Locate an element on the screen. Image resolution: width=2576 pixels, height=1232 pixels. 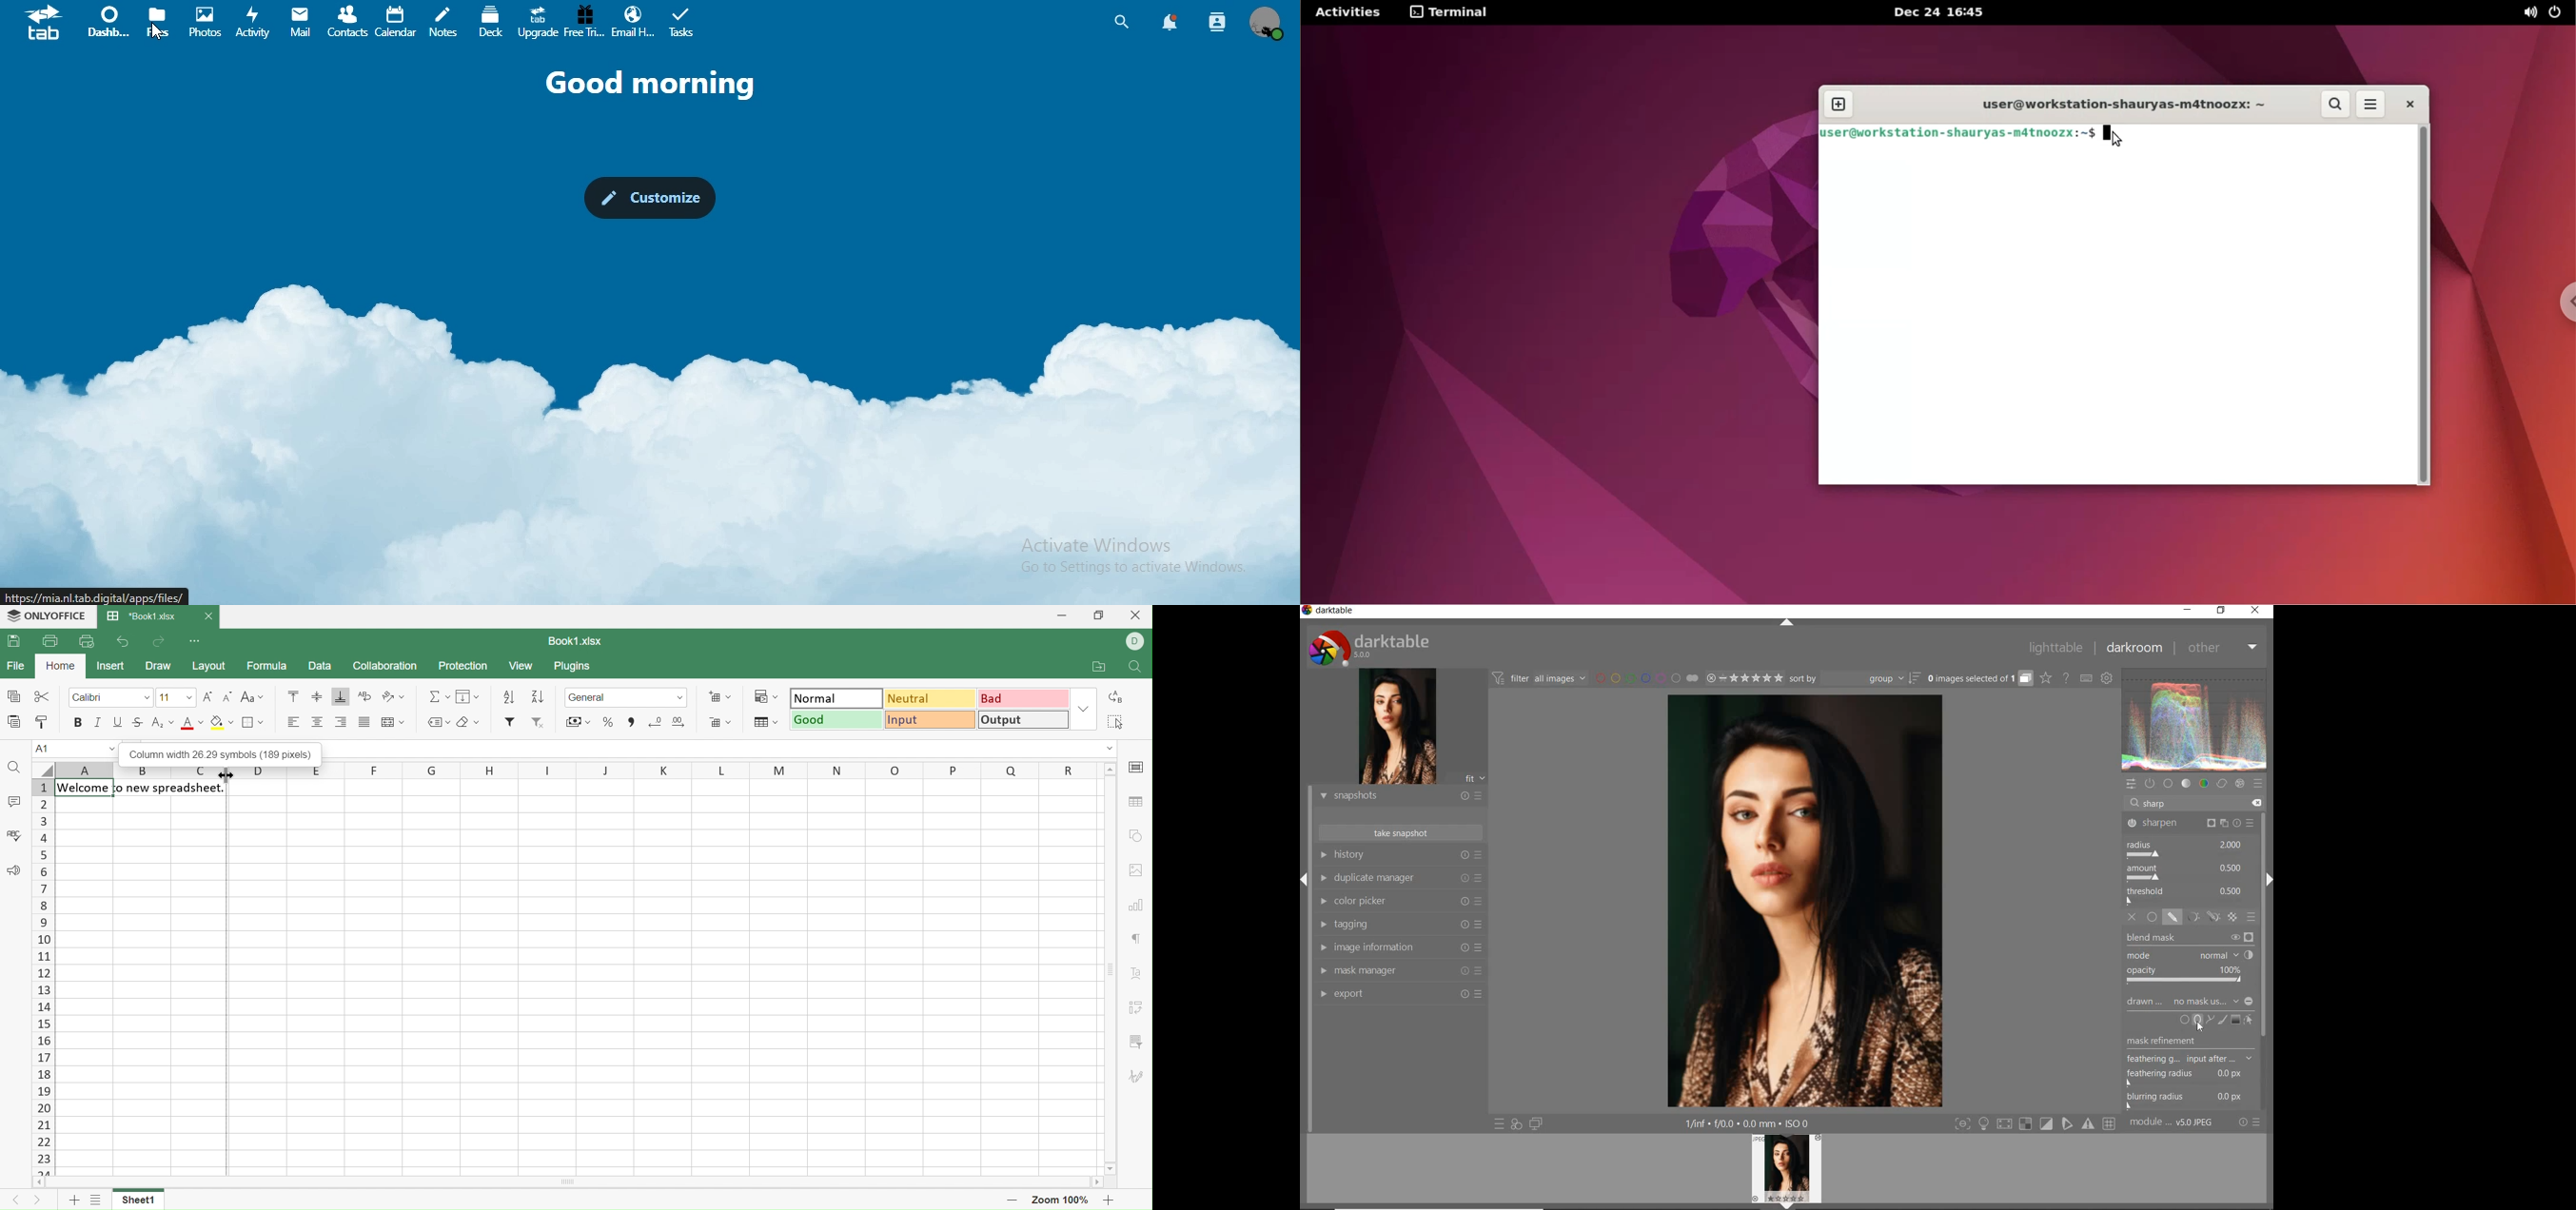
set keyboard shortcuts is located at coordinates (2087, 679).